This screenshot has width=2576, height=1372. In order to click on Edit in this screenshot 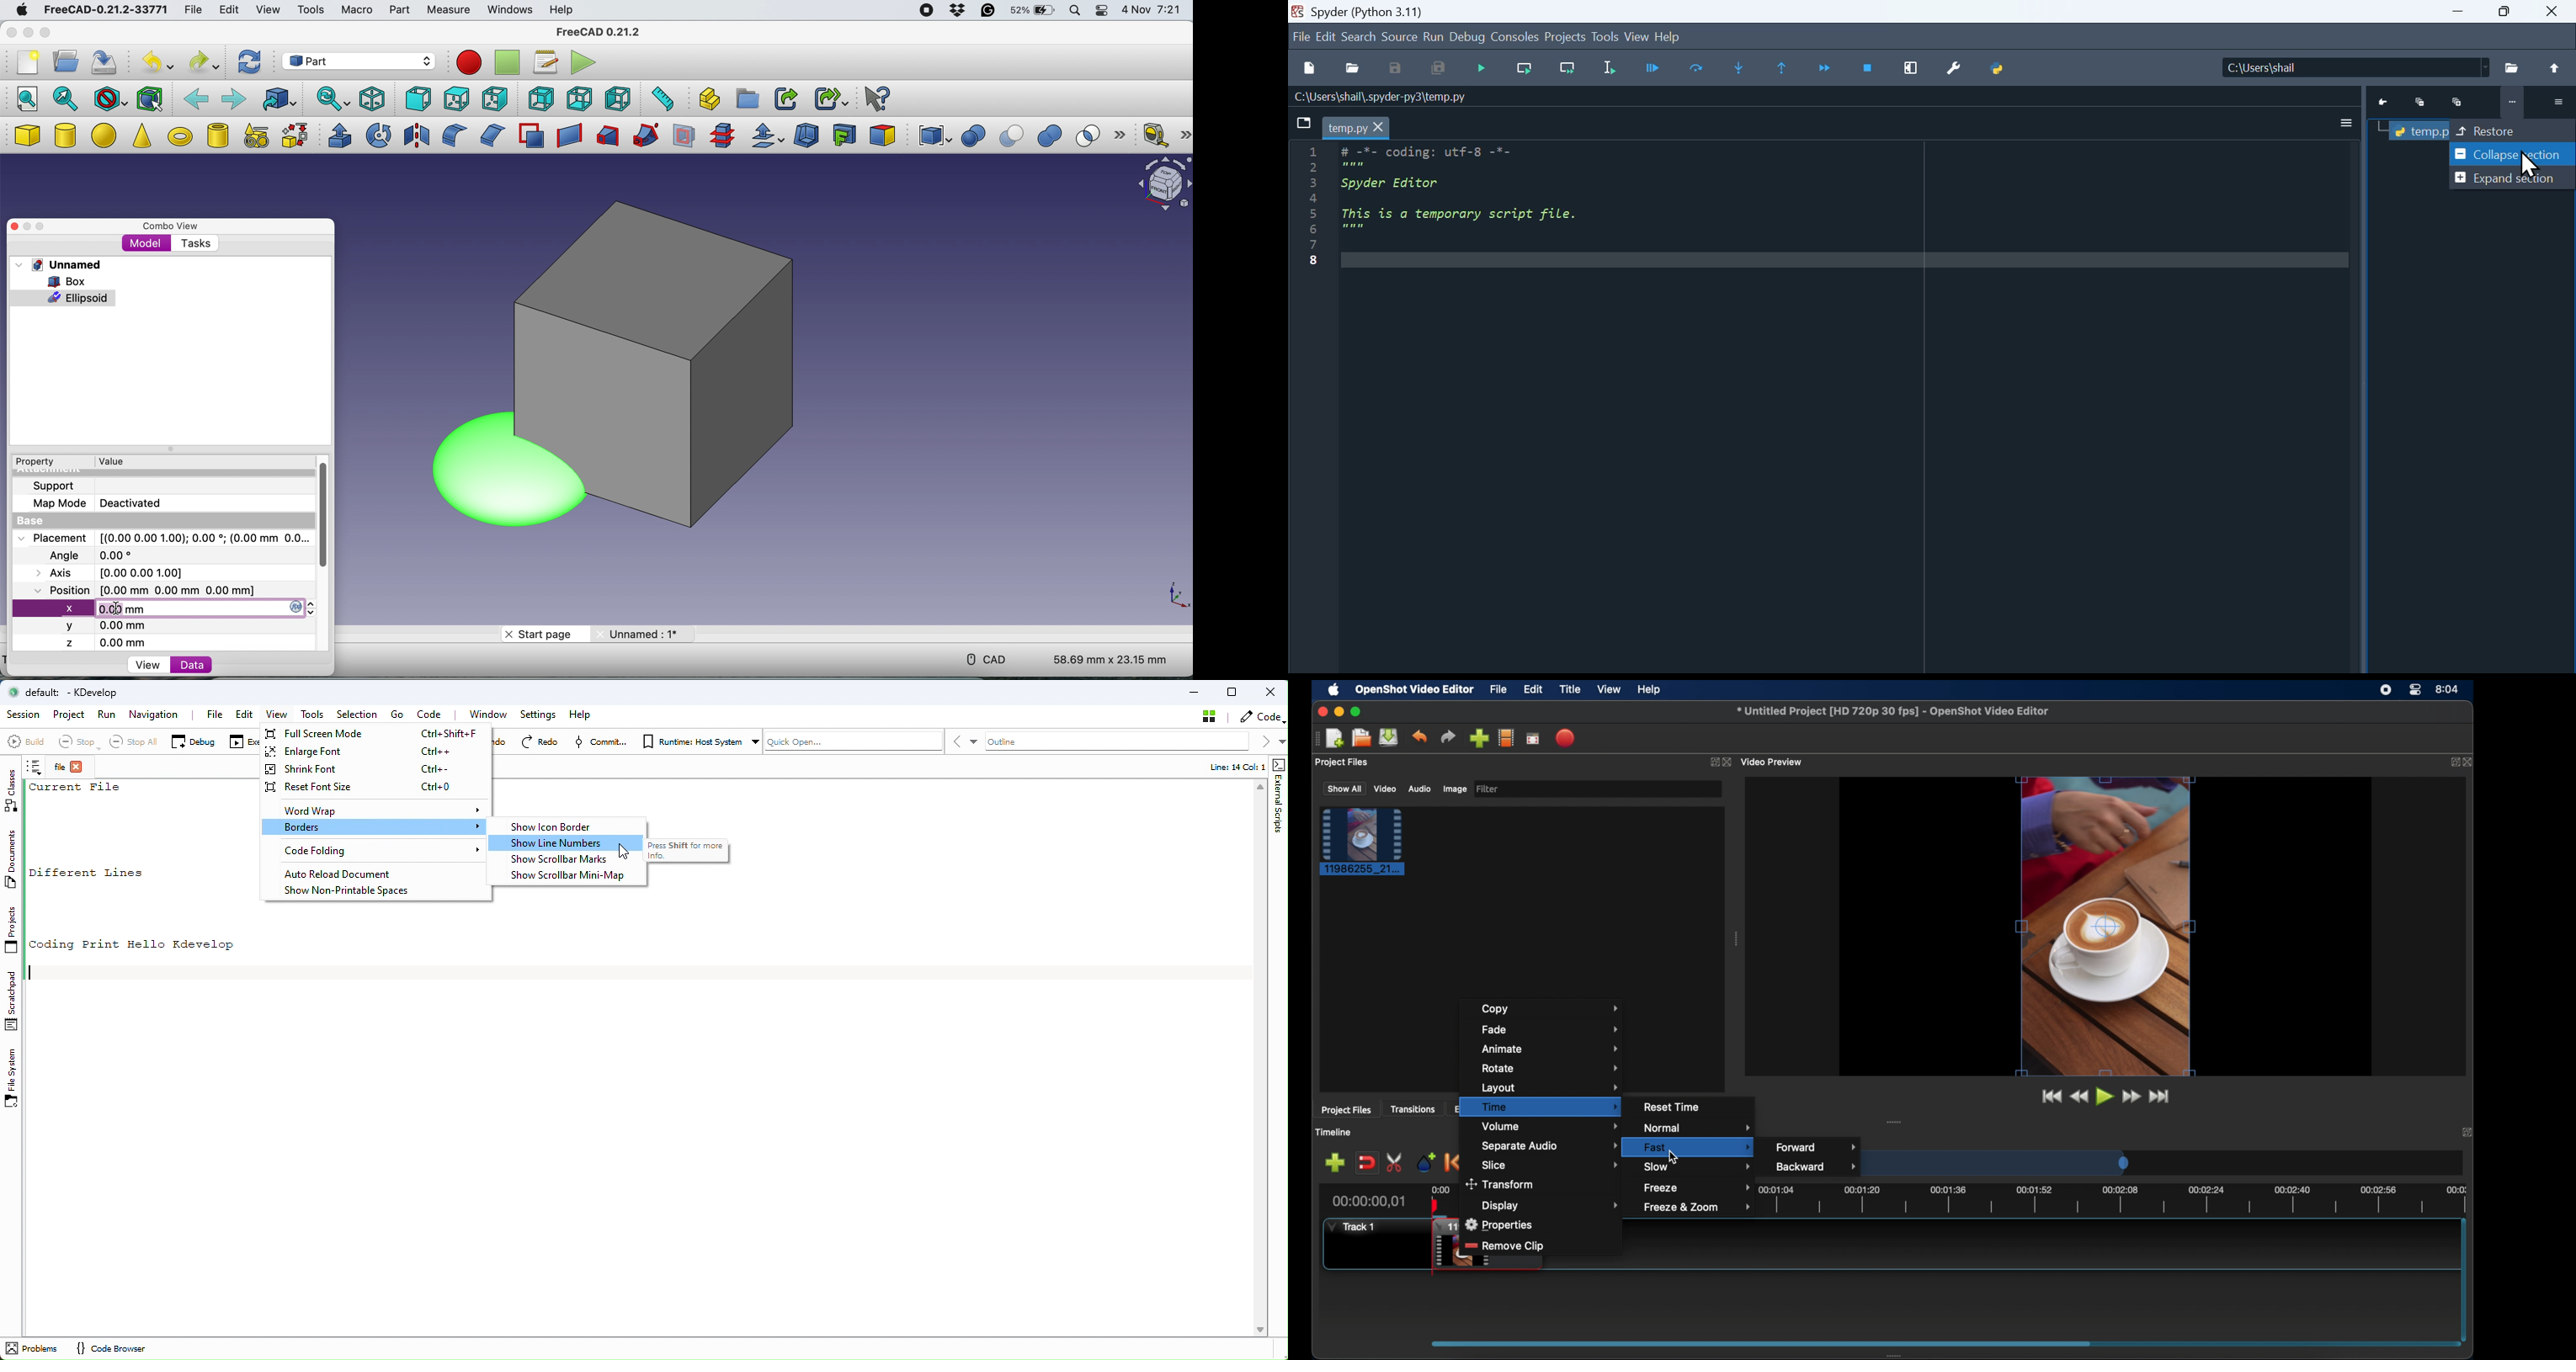, I will do `click(1326, 38)`.